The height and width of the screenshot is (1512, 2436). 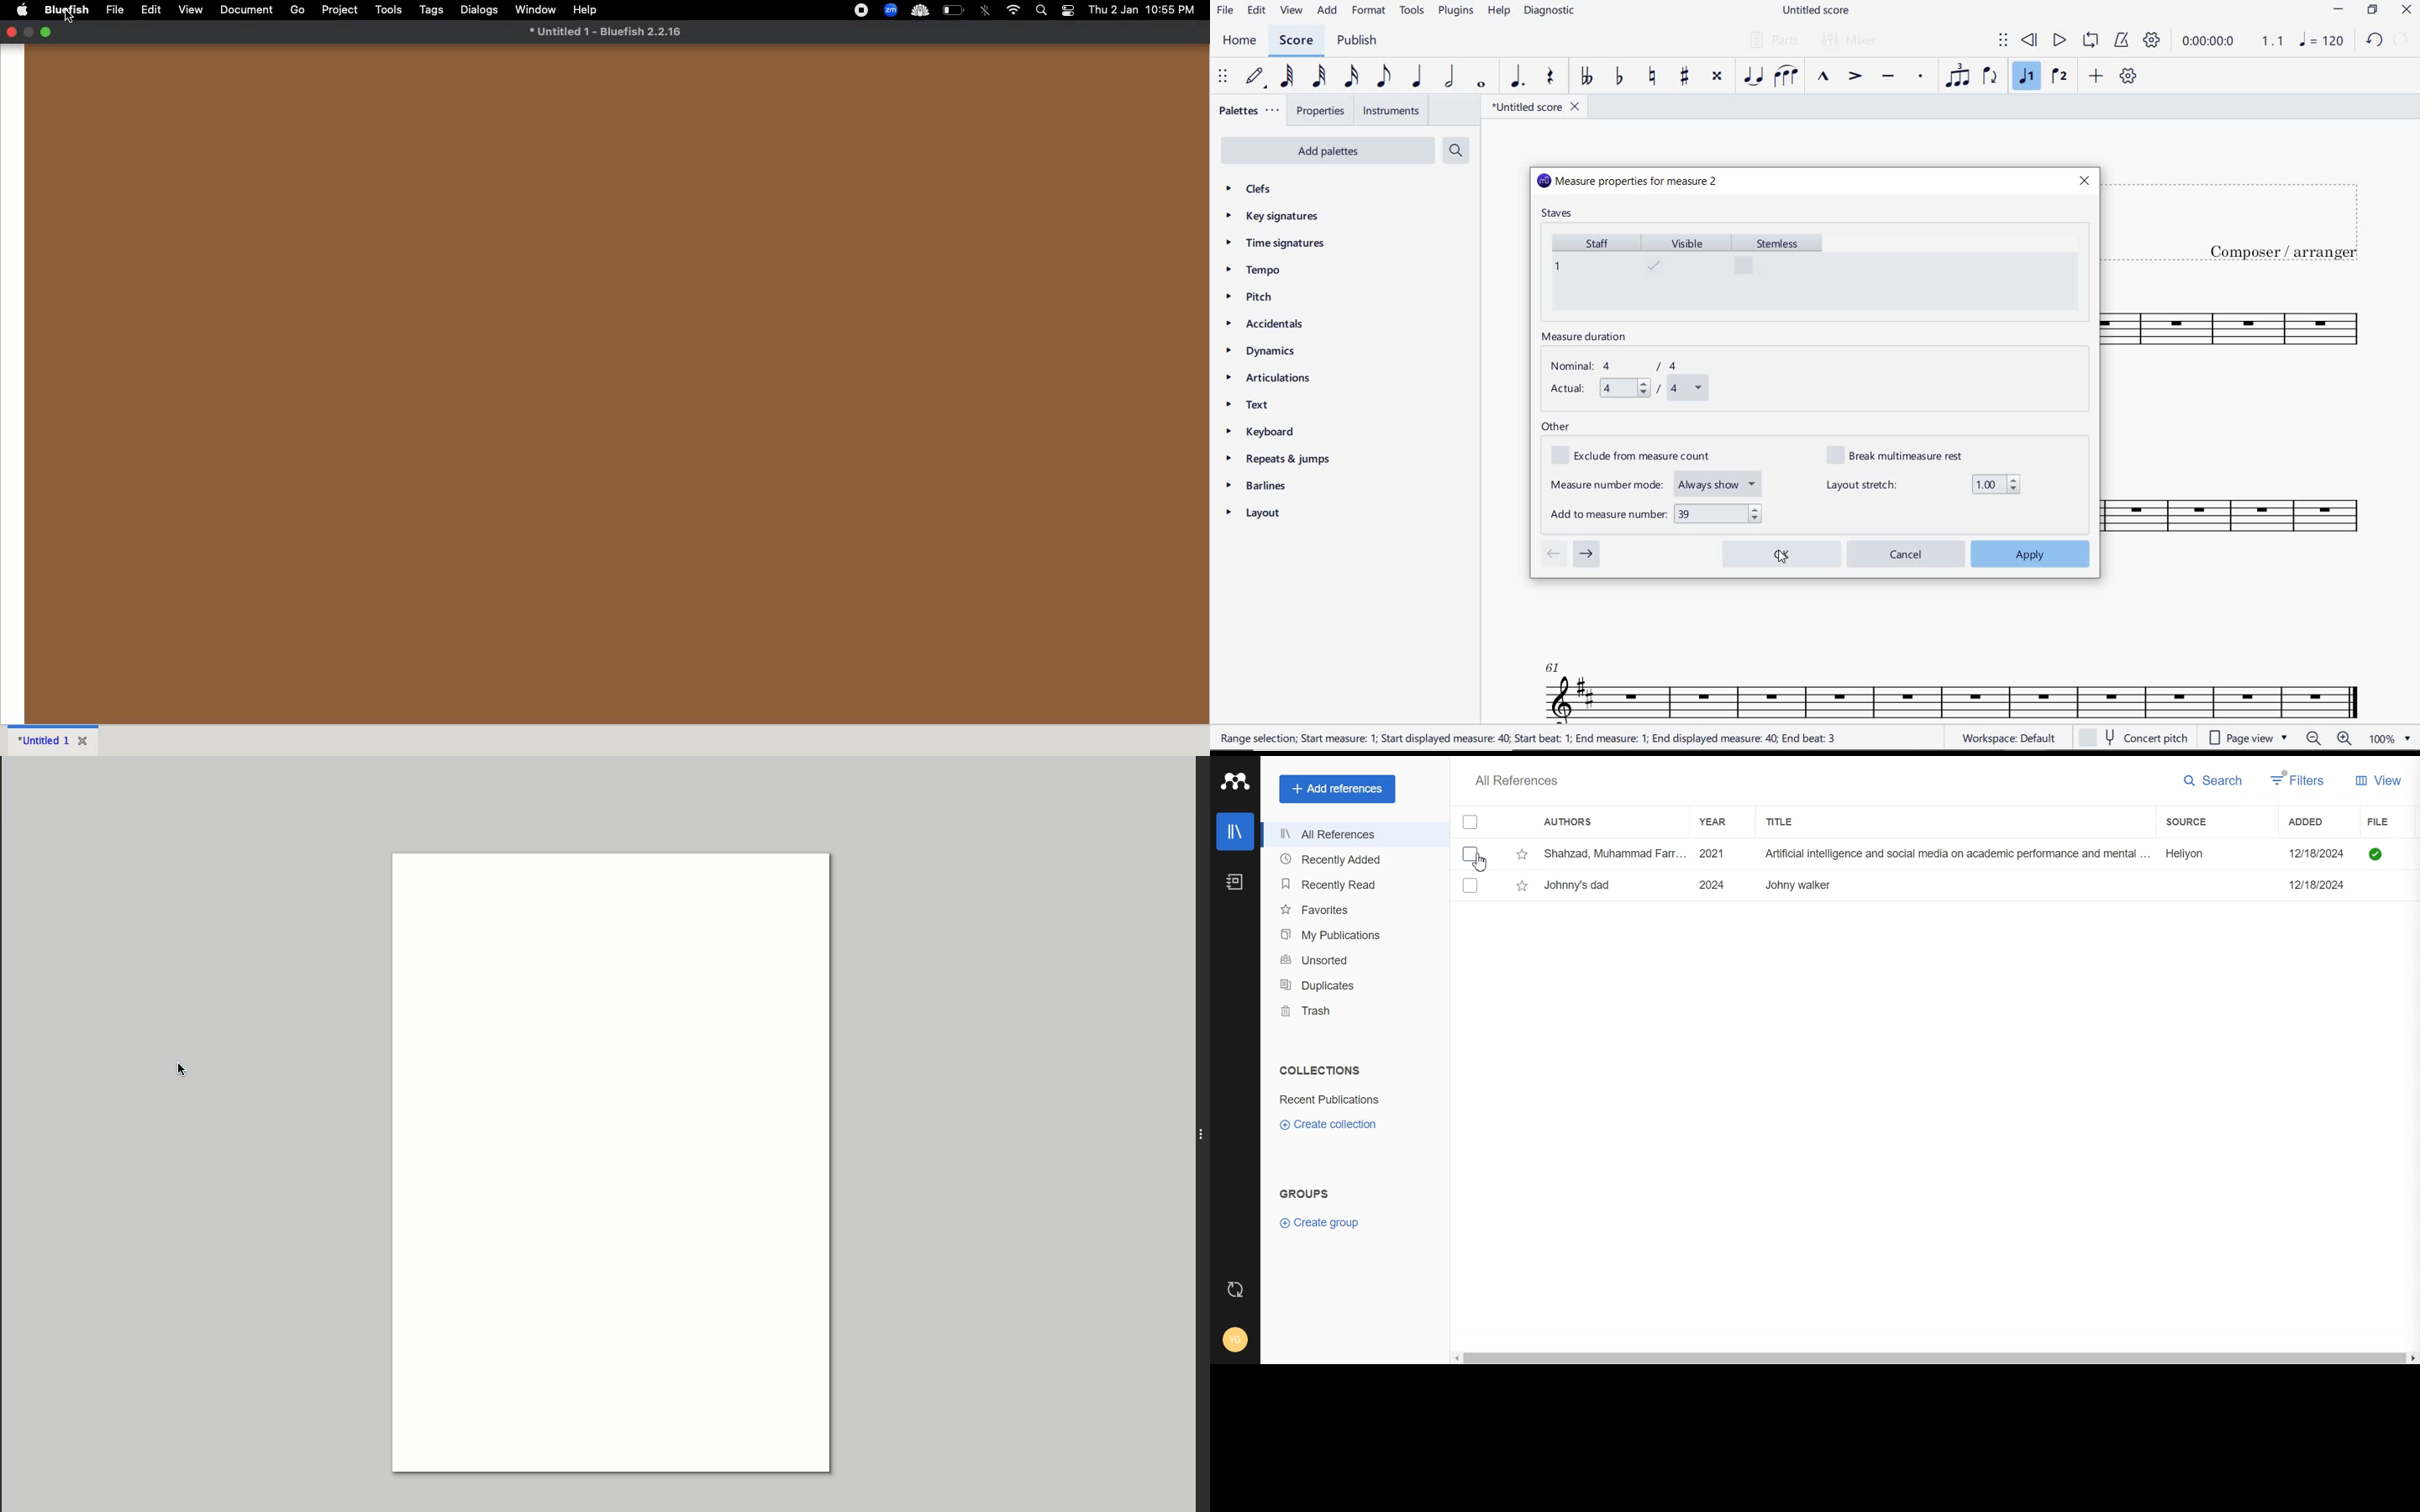 I want to click on TUPLET, so click(x=1959, y=76).